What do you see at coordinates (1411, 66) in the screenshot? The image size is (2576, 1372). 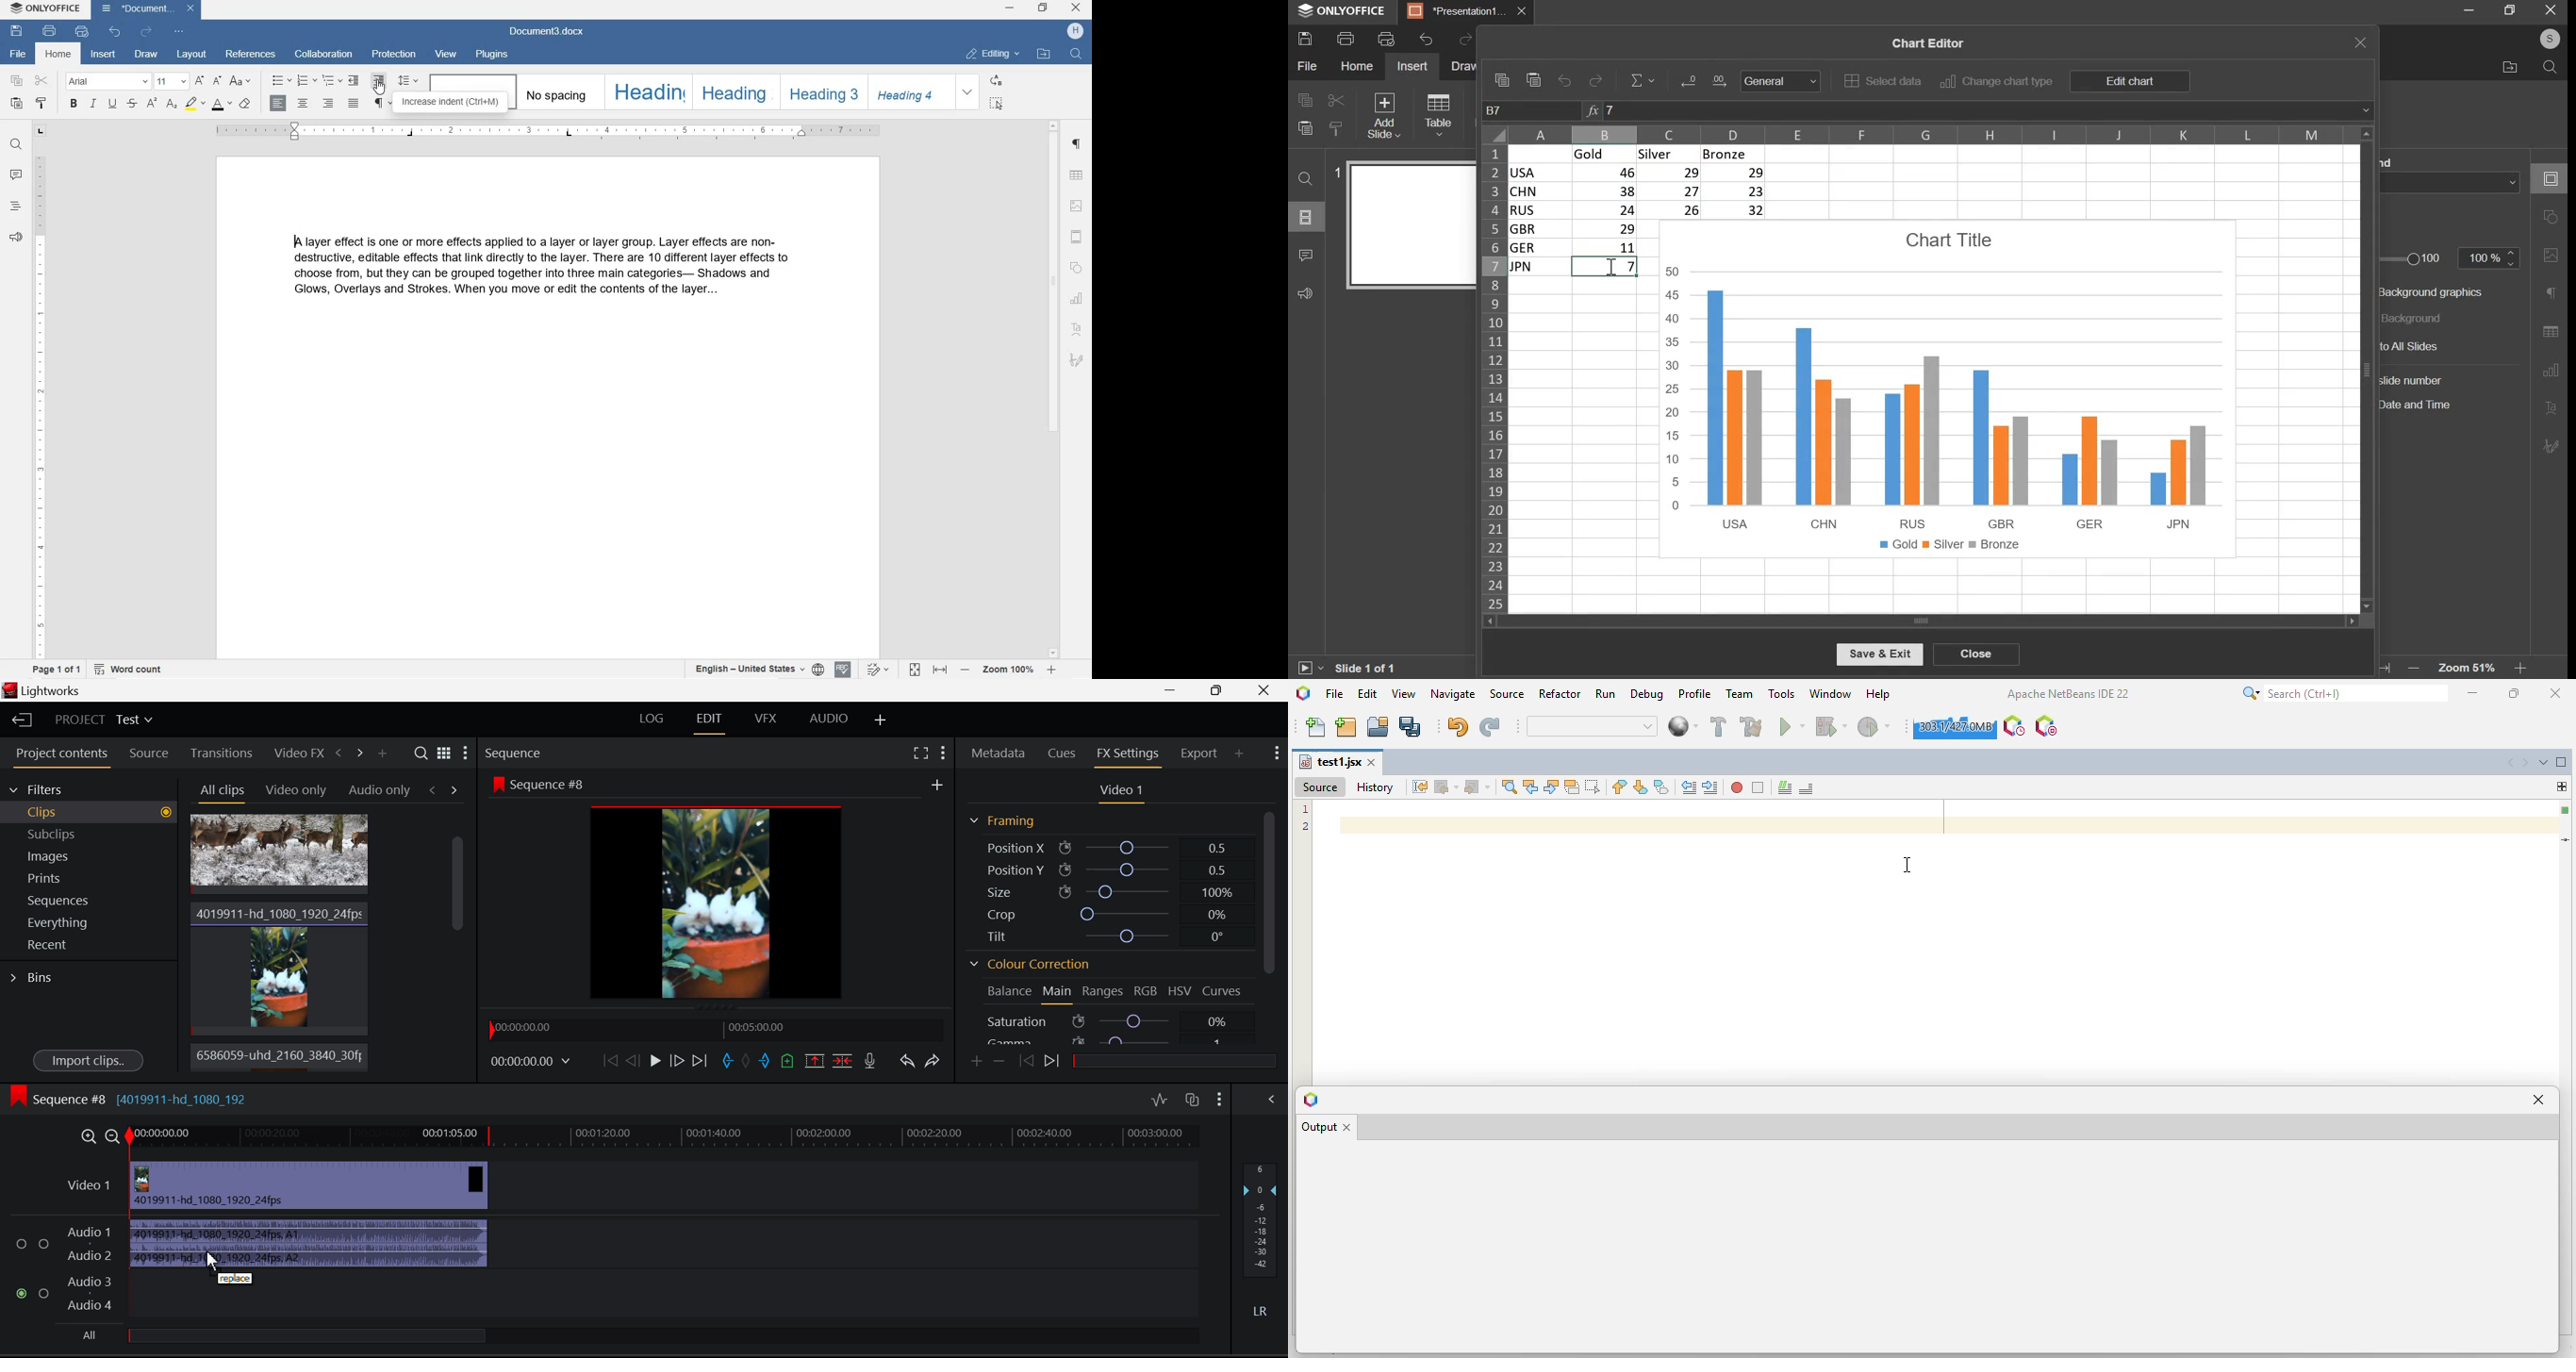 I see `insert` at bounding box center [1411, 66].